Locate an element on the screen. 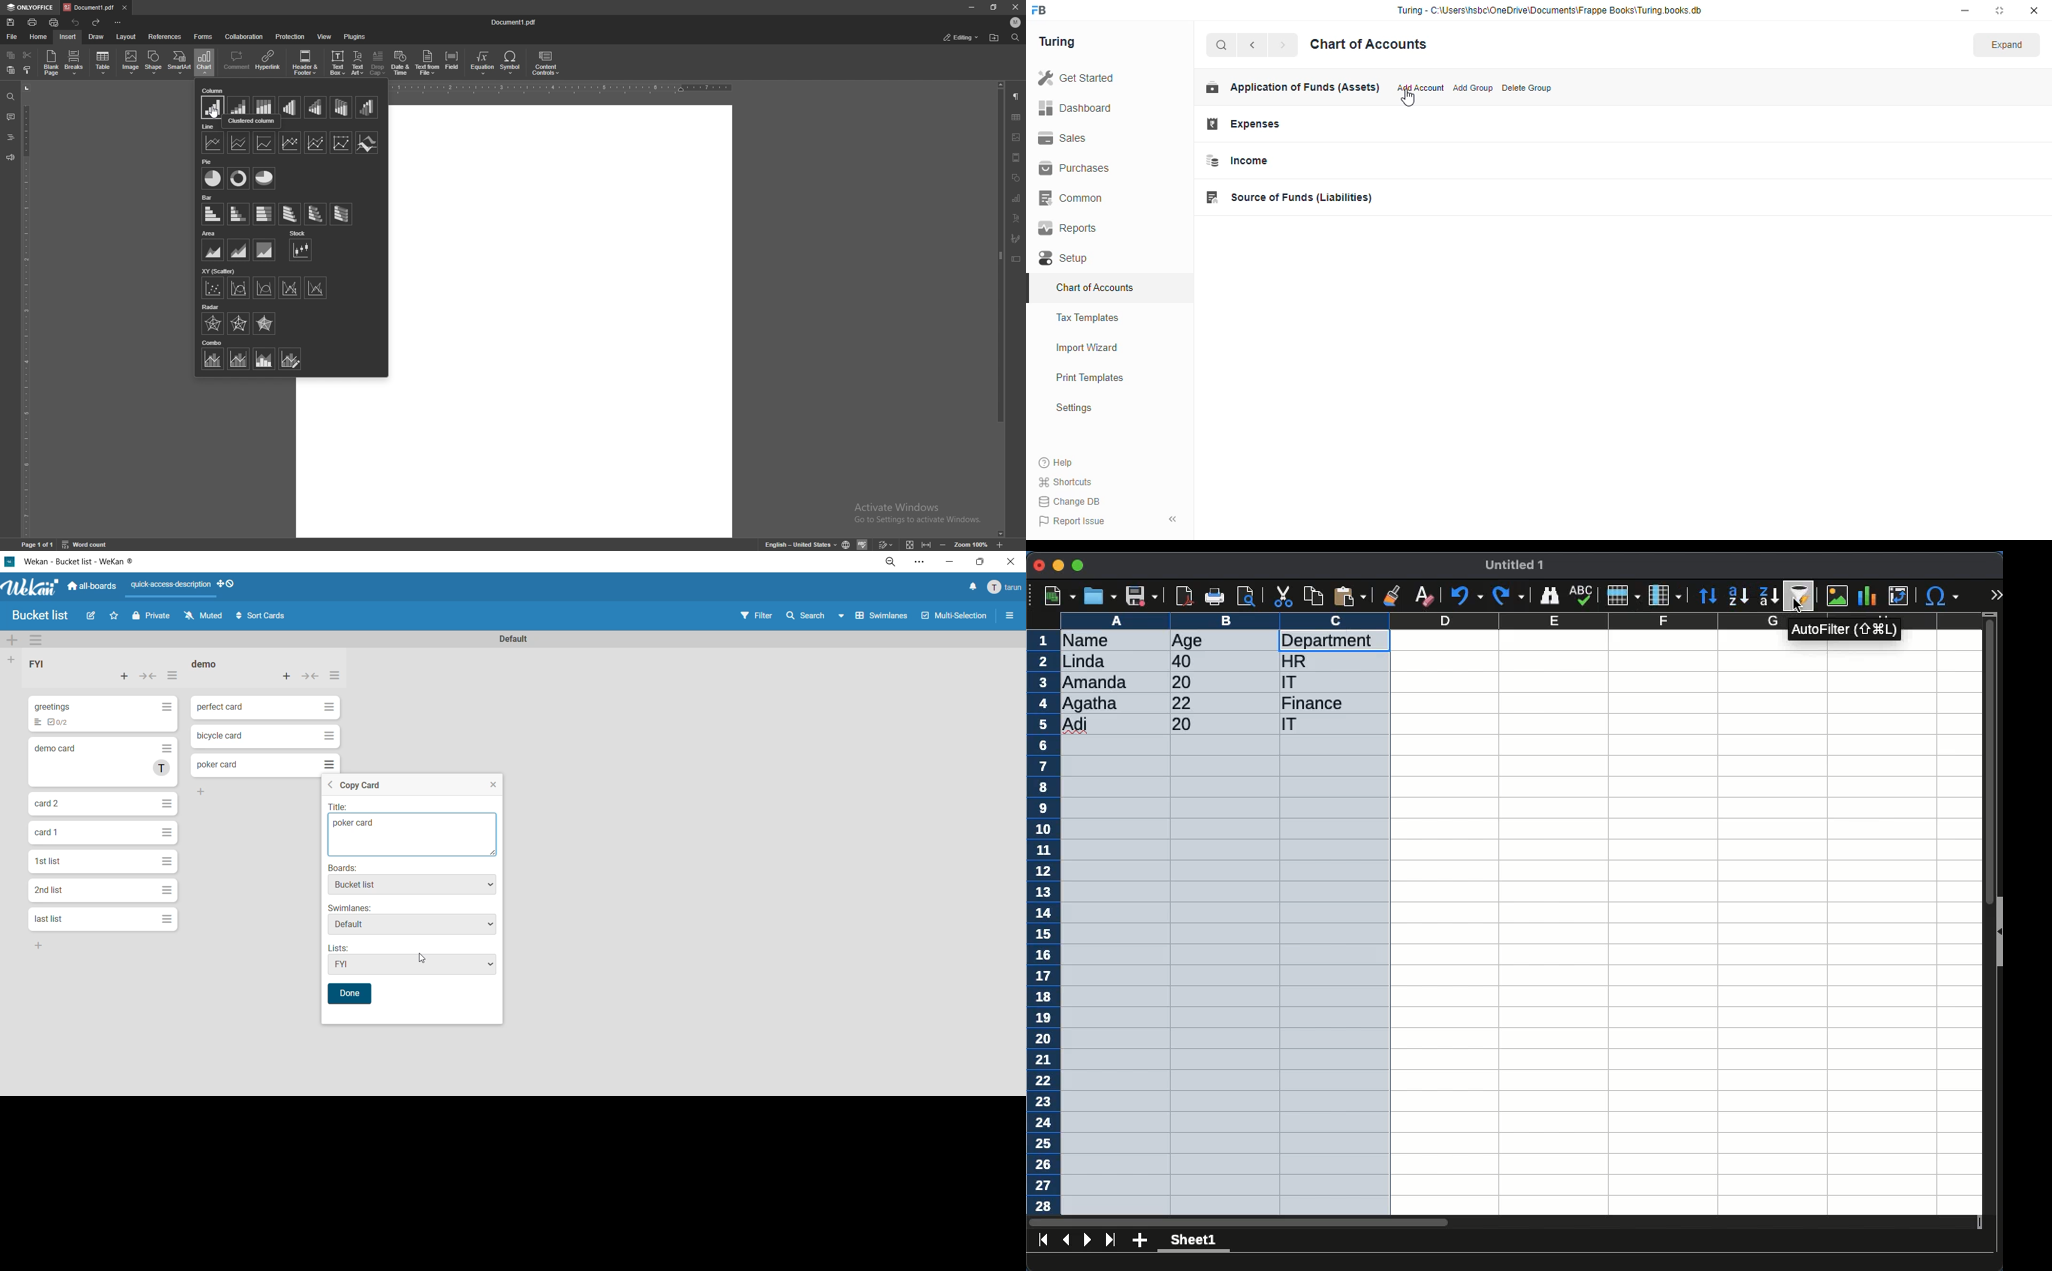 The height and width of the screenshot is (1288, 2072). print is located at coordinates (33, 22).